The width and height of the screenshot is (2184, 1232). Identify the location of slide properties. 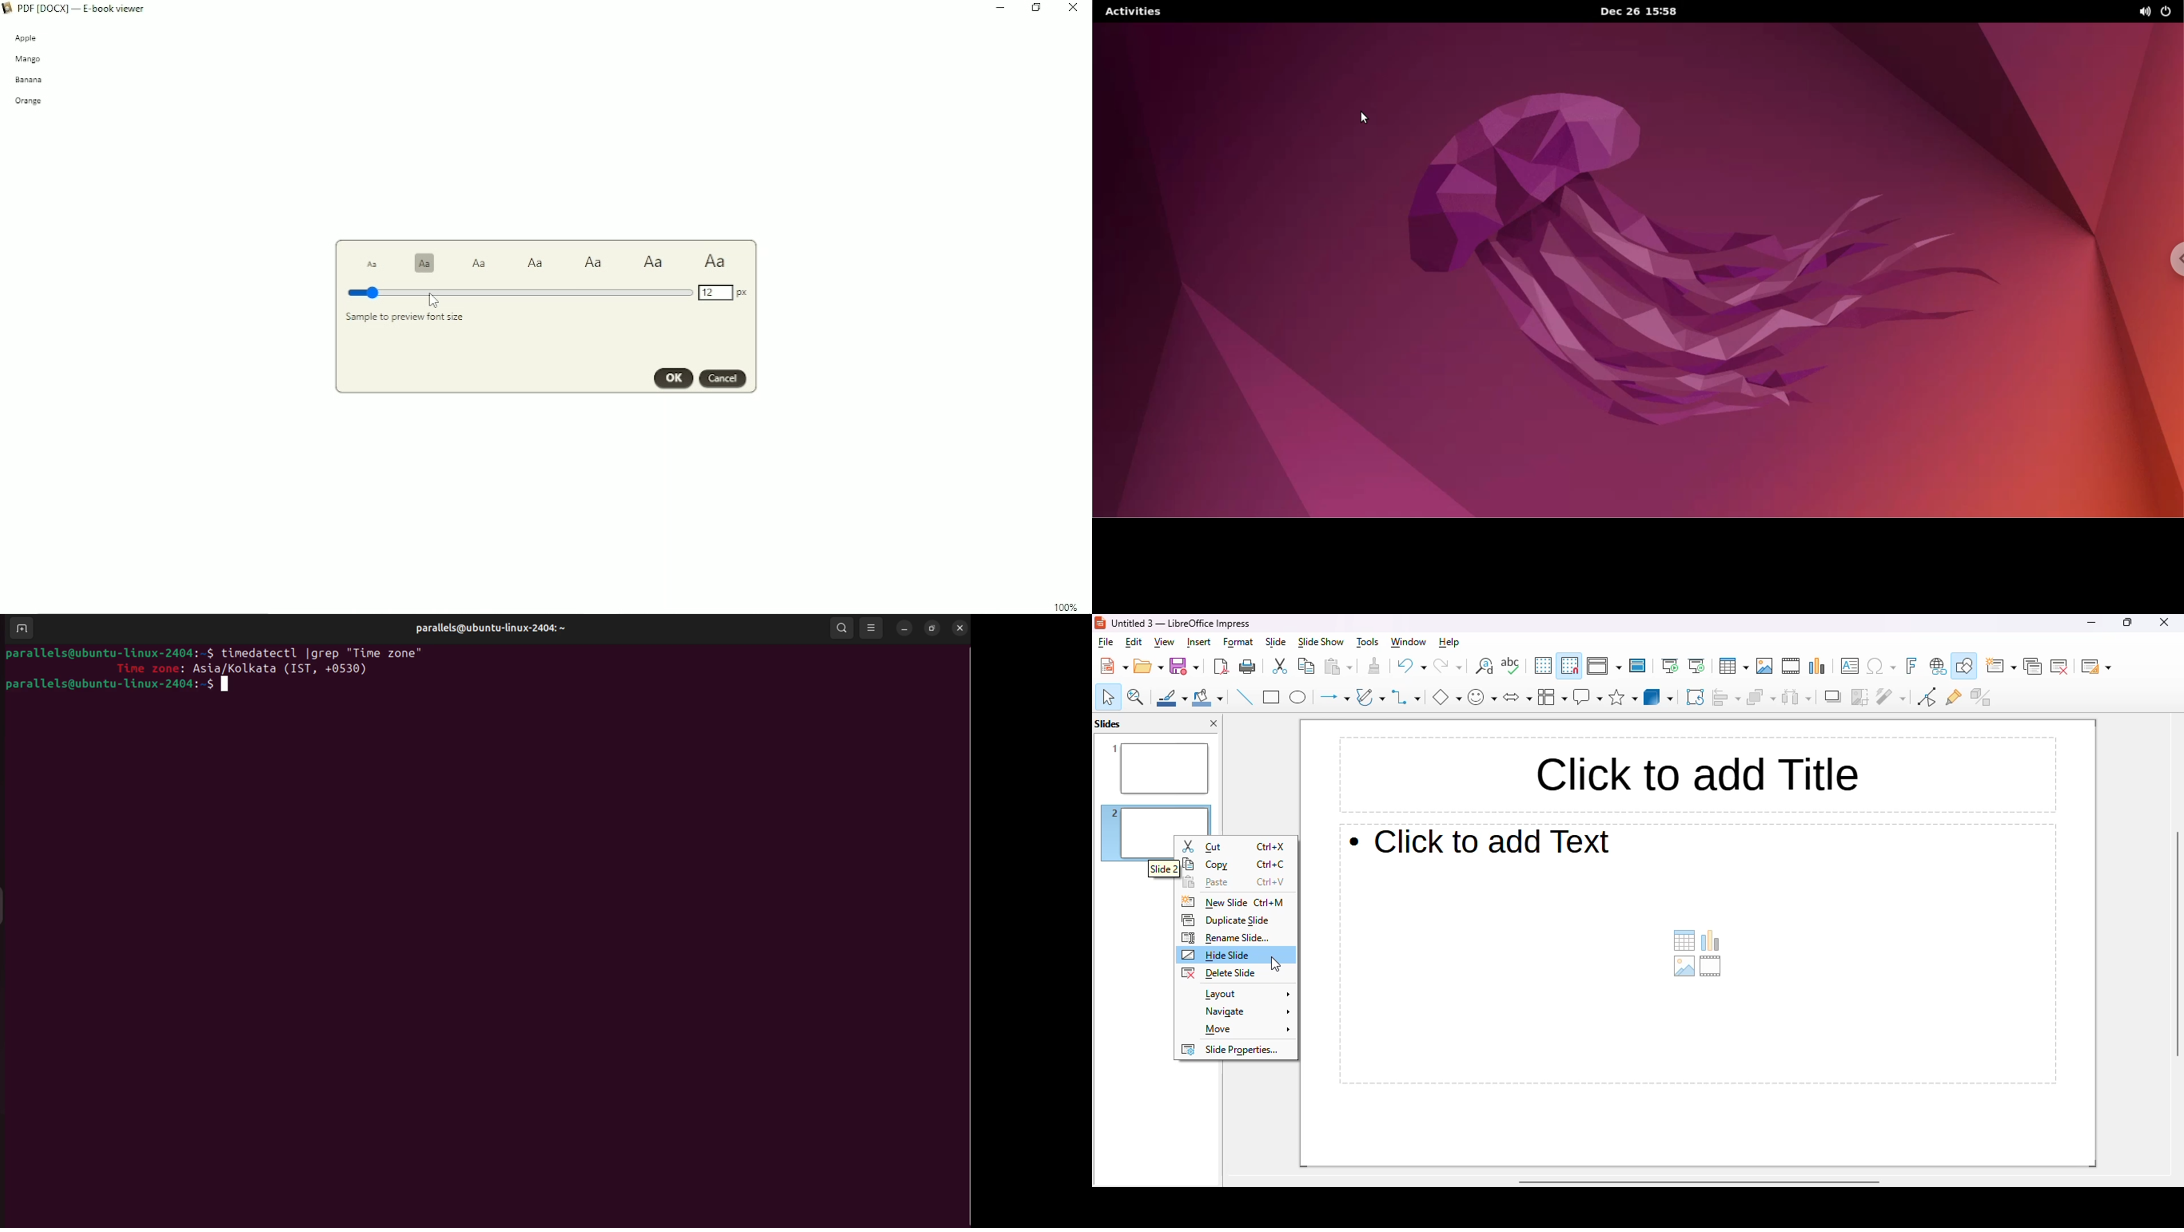
(1231, 1050).